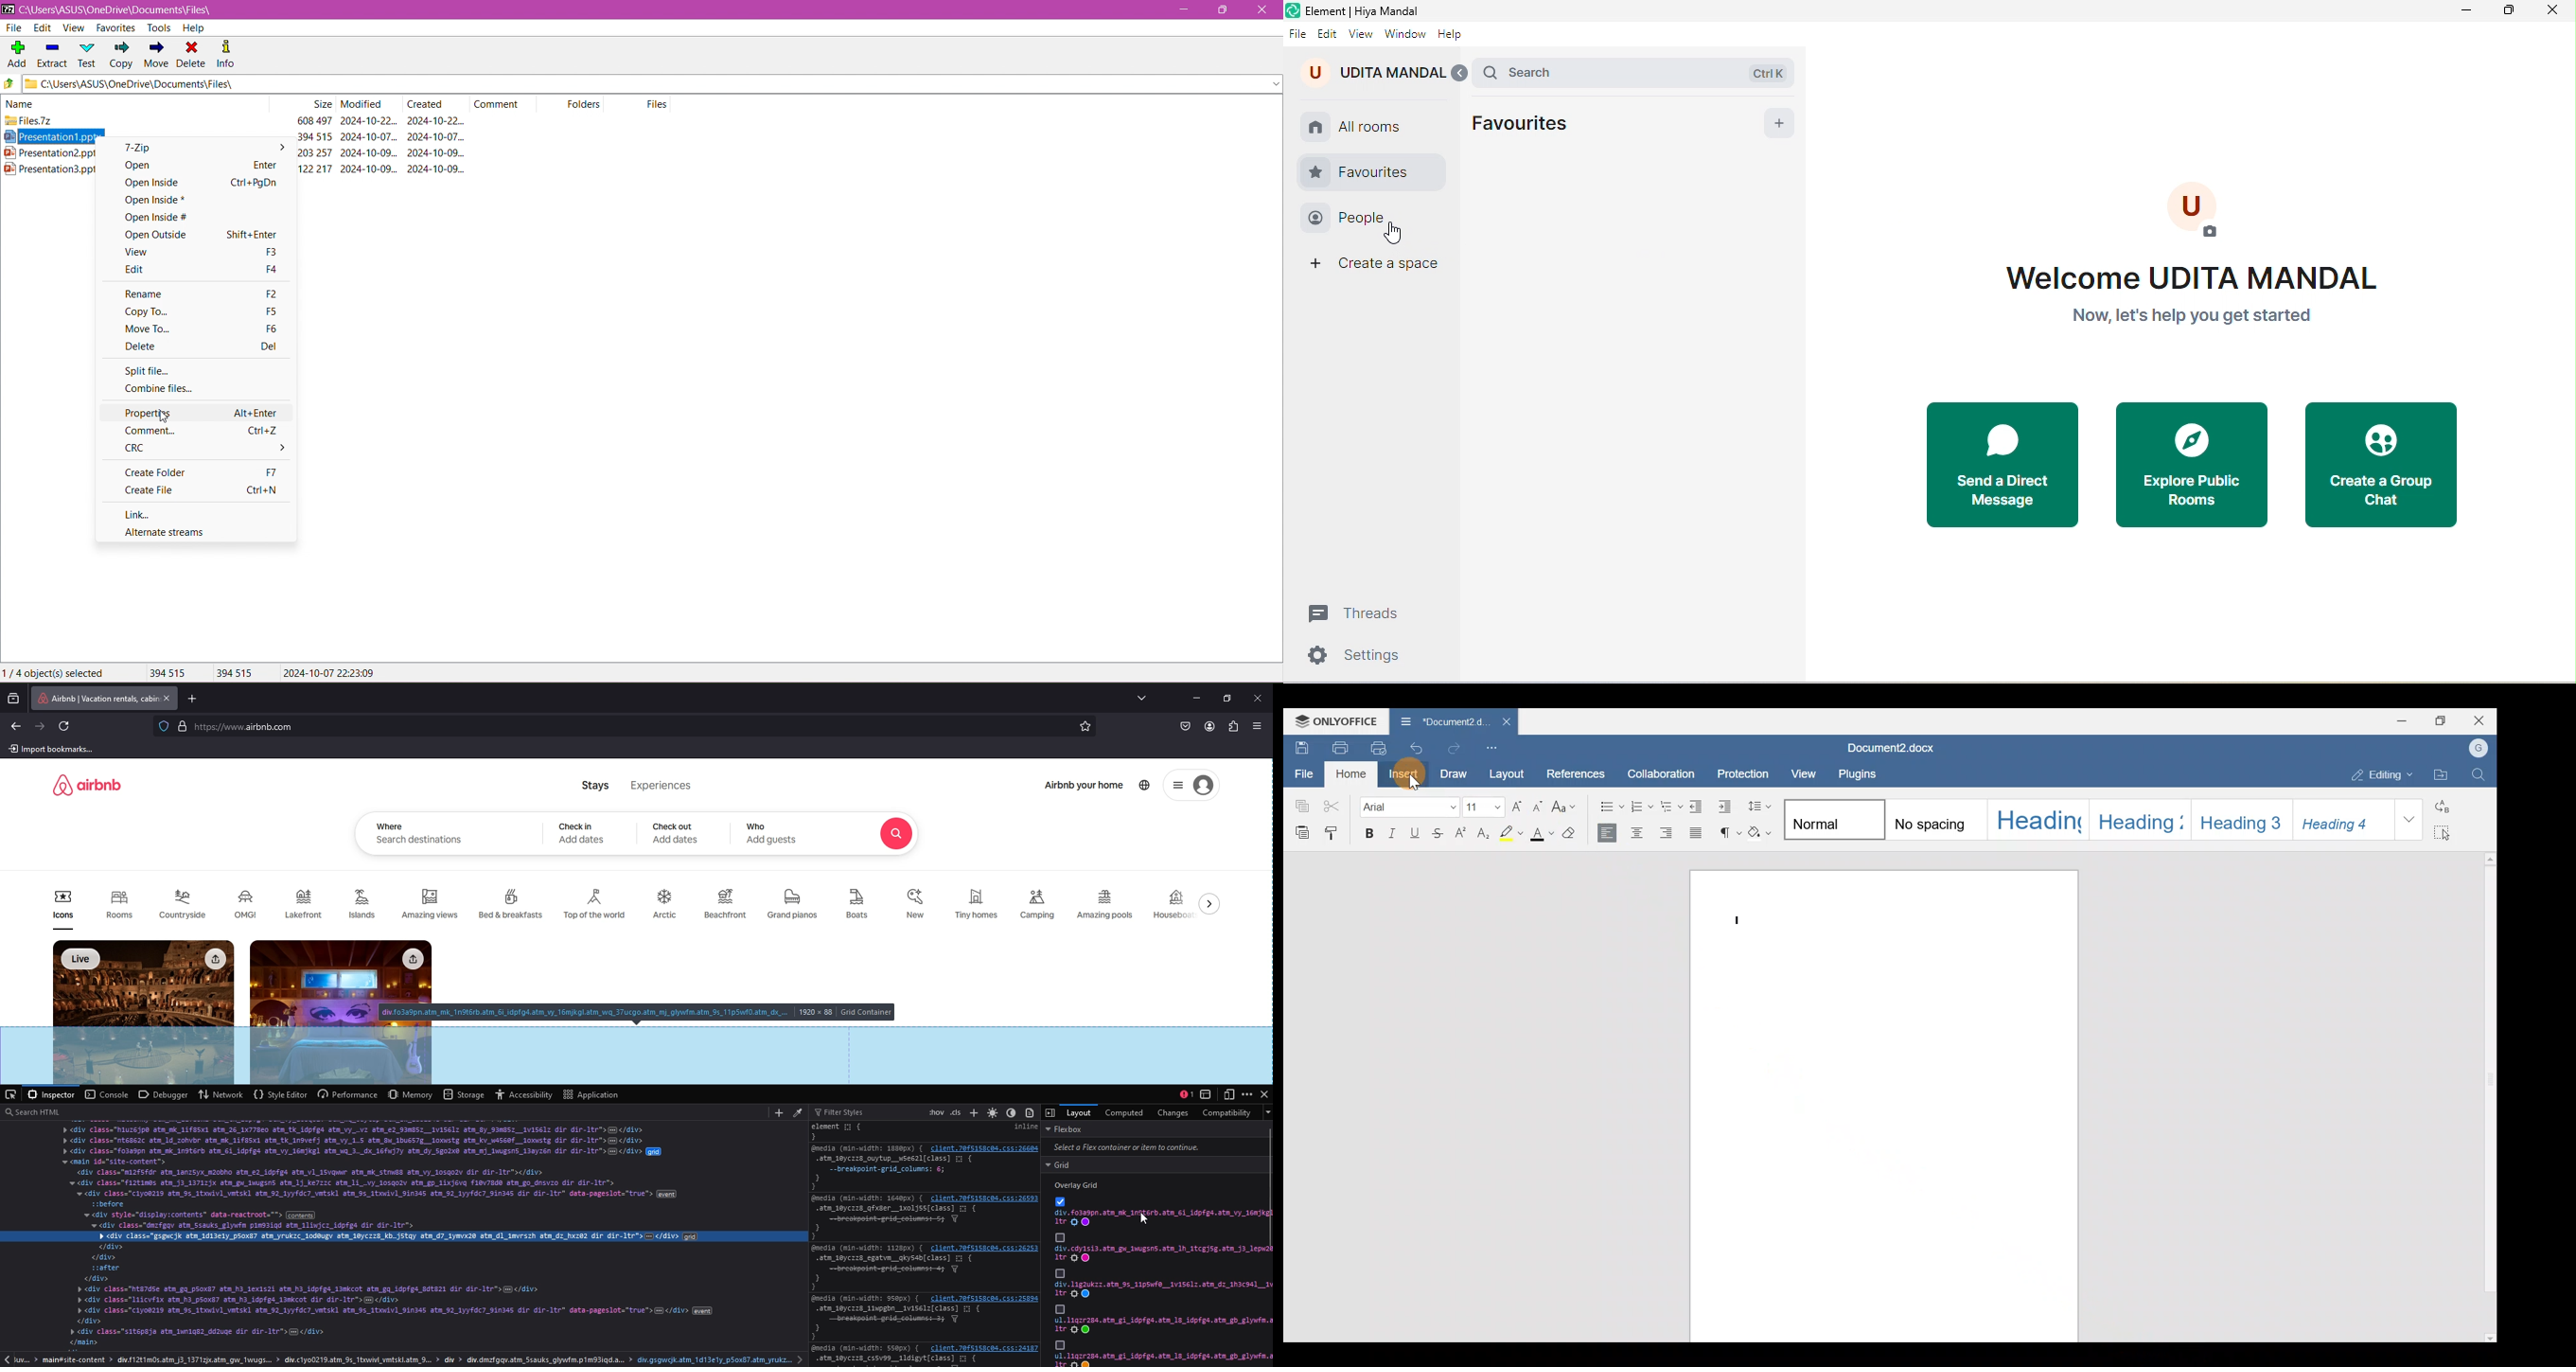 The width and height of the screenshot is (2576, 1372). I want to click on 1/4 object(s) selected, so click(55, 673).